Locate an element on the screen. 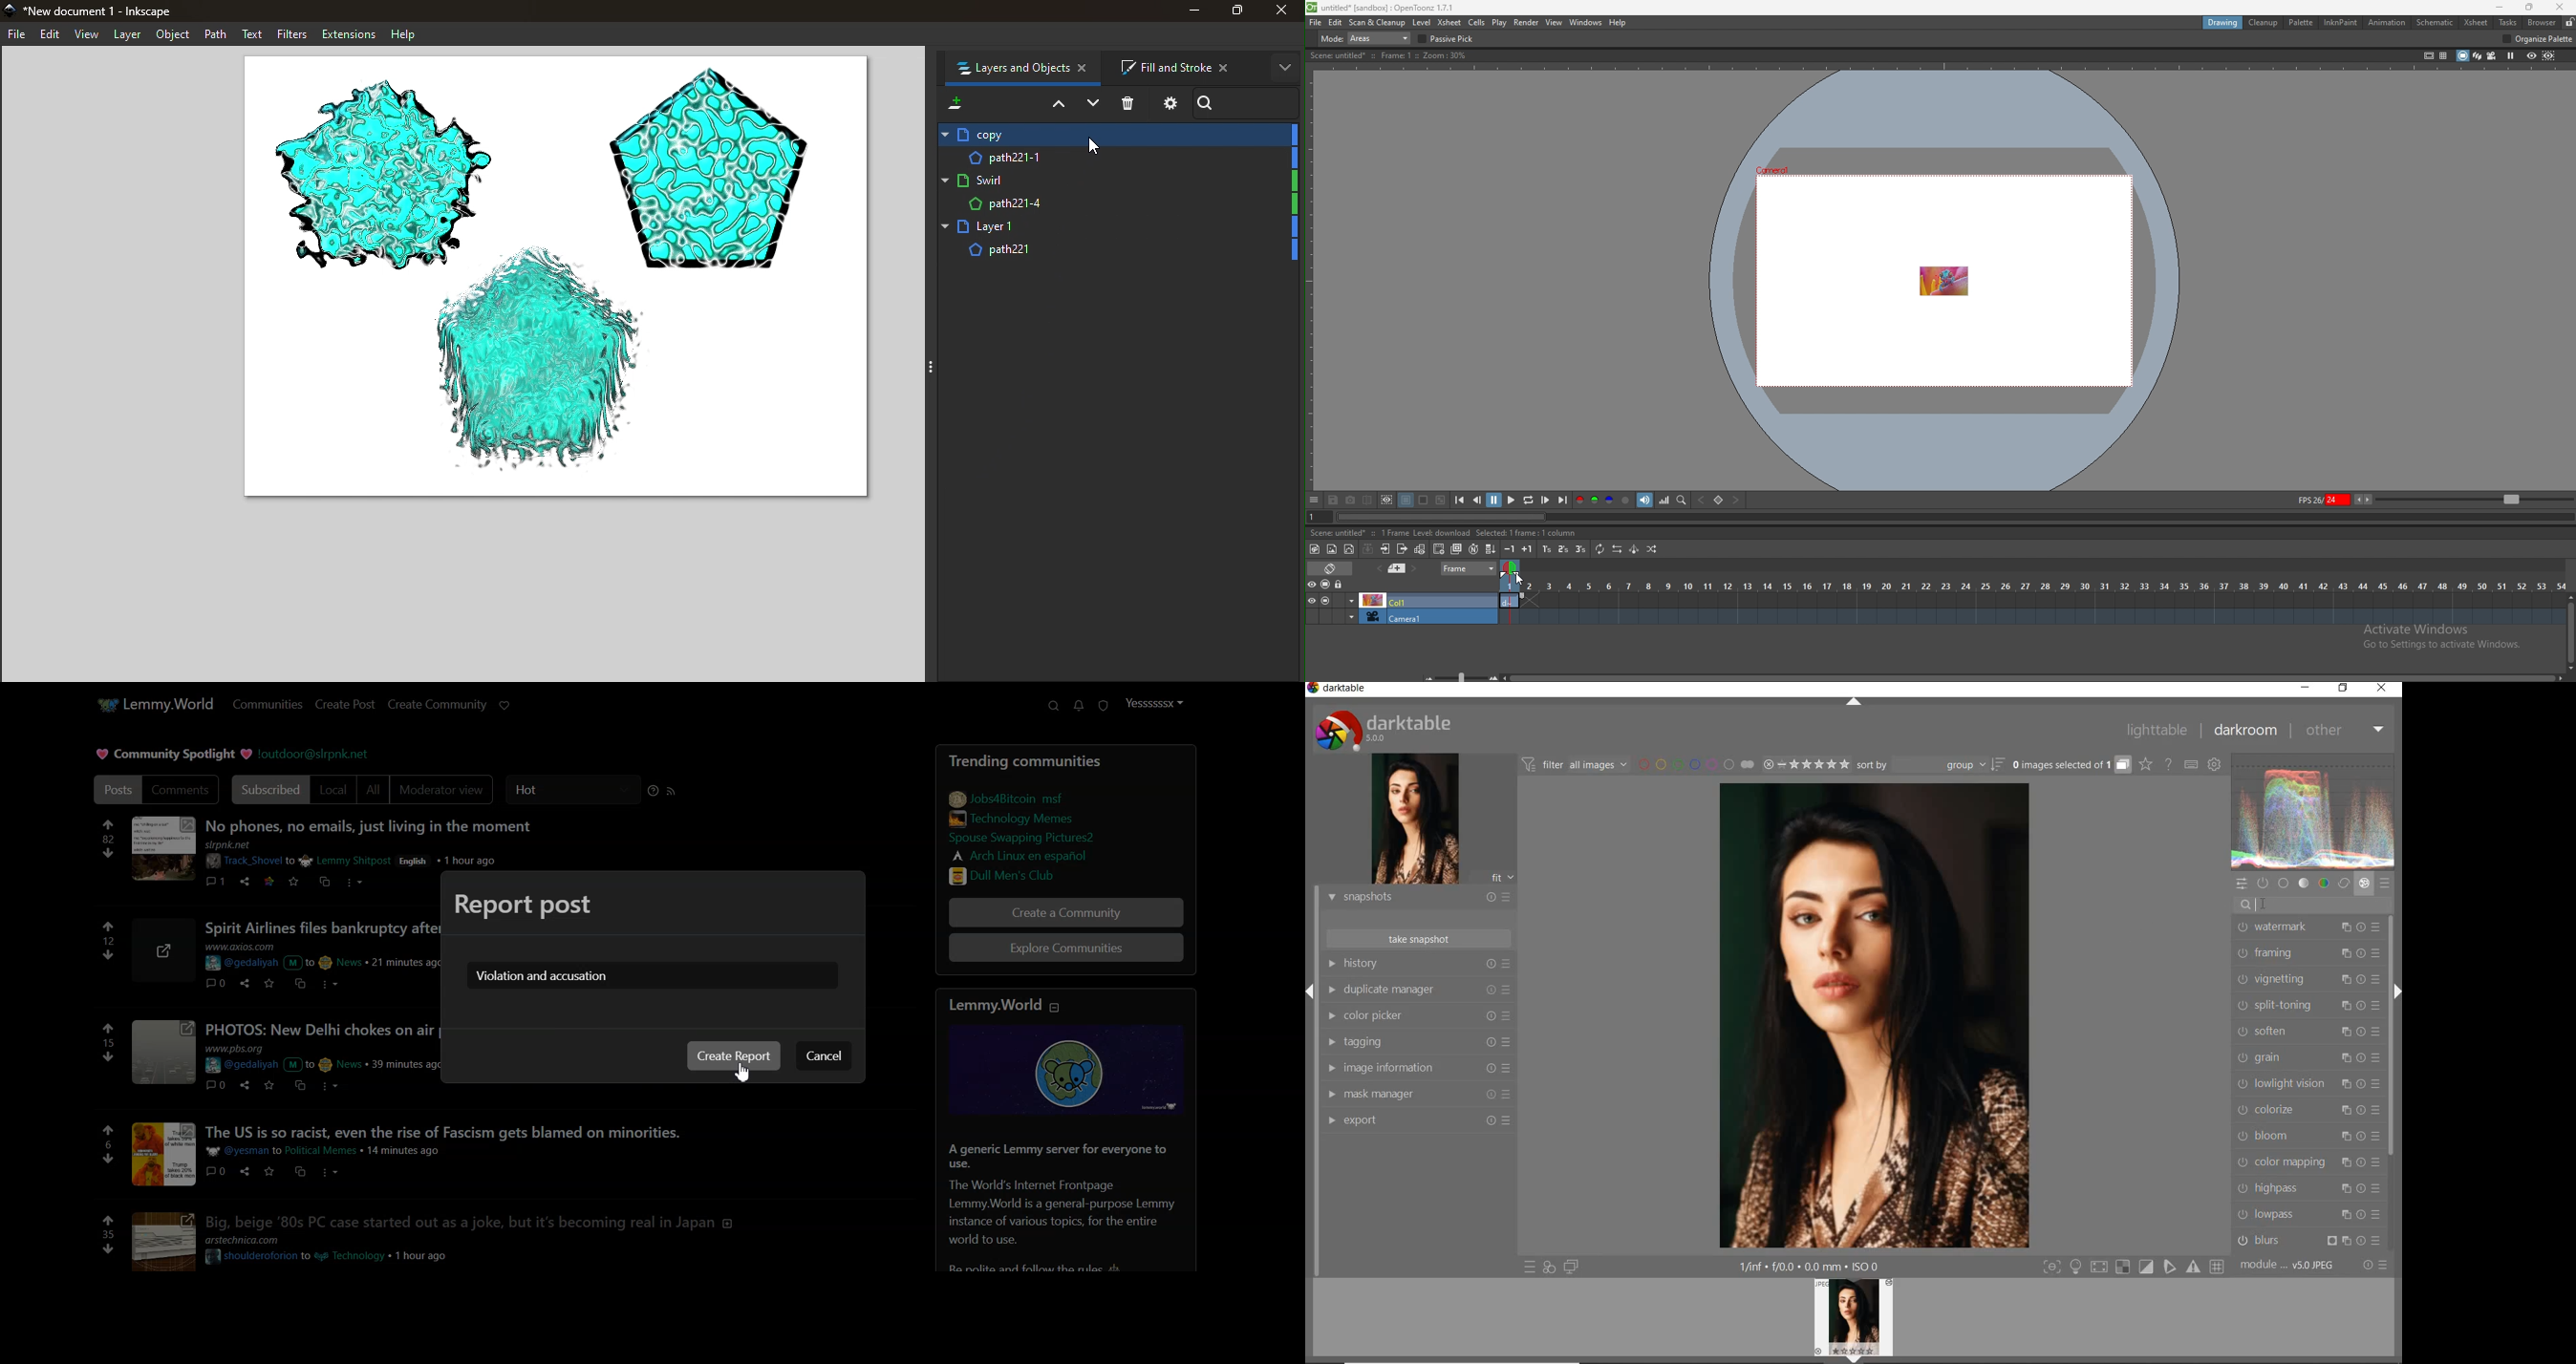  downvote is located at coordinates (110, 1056).